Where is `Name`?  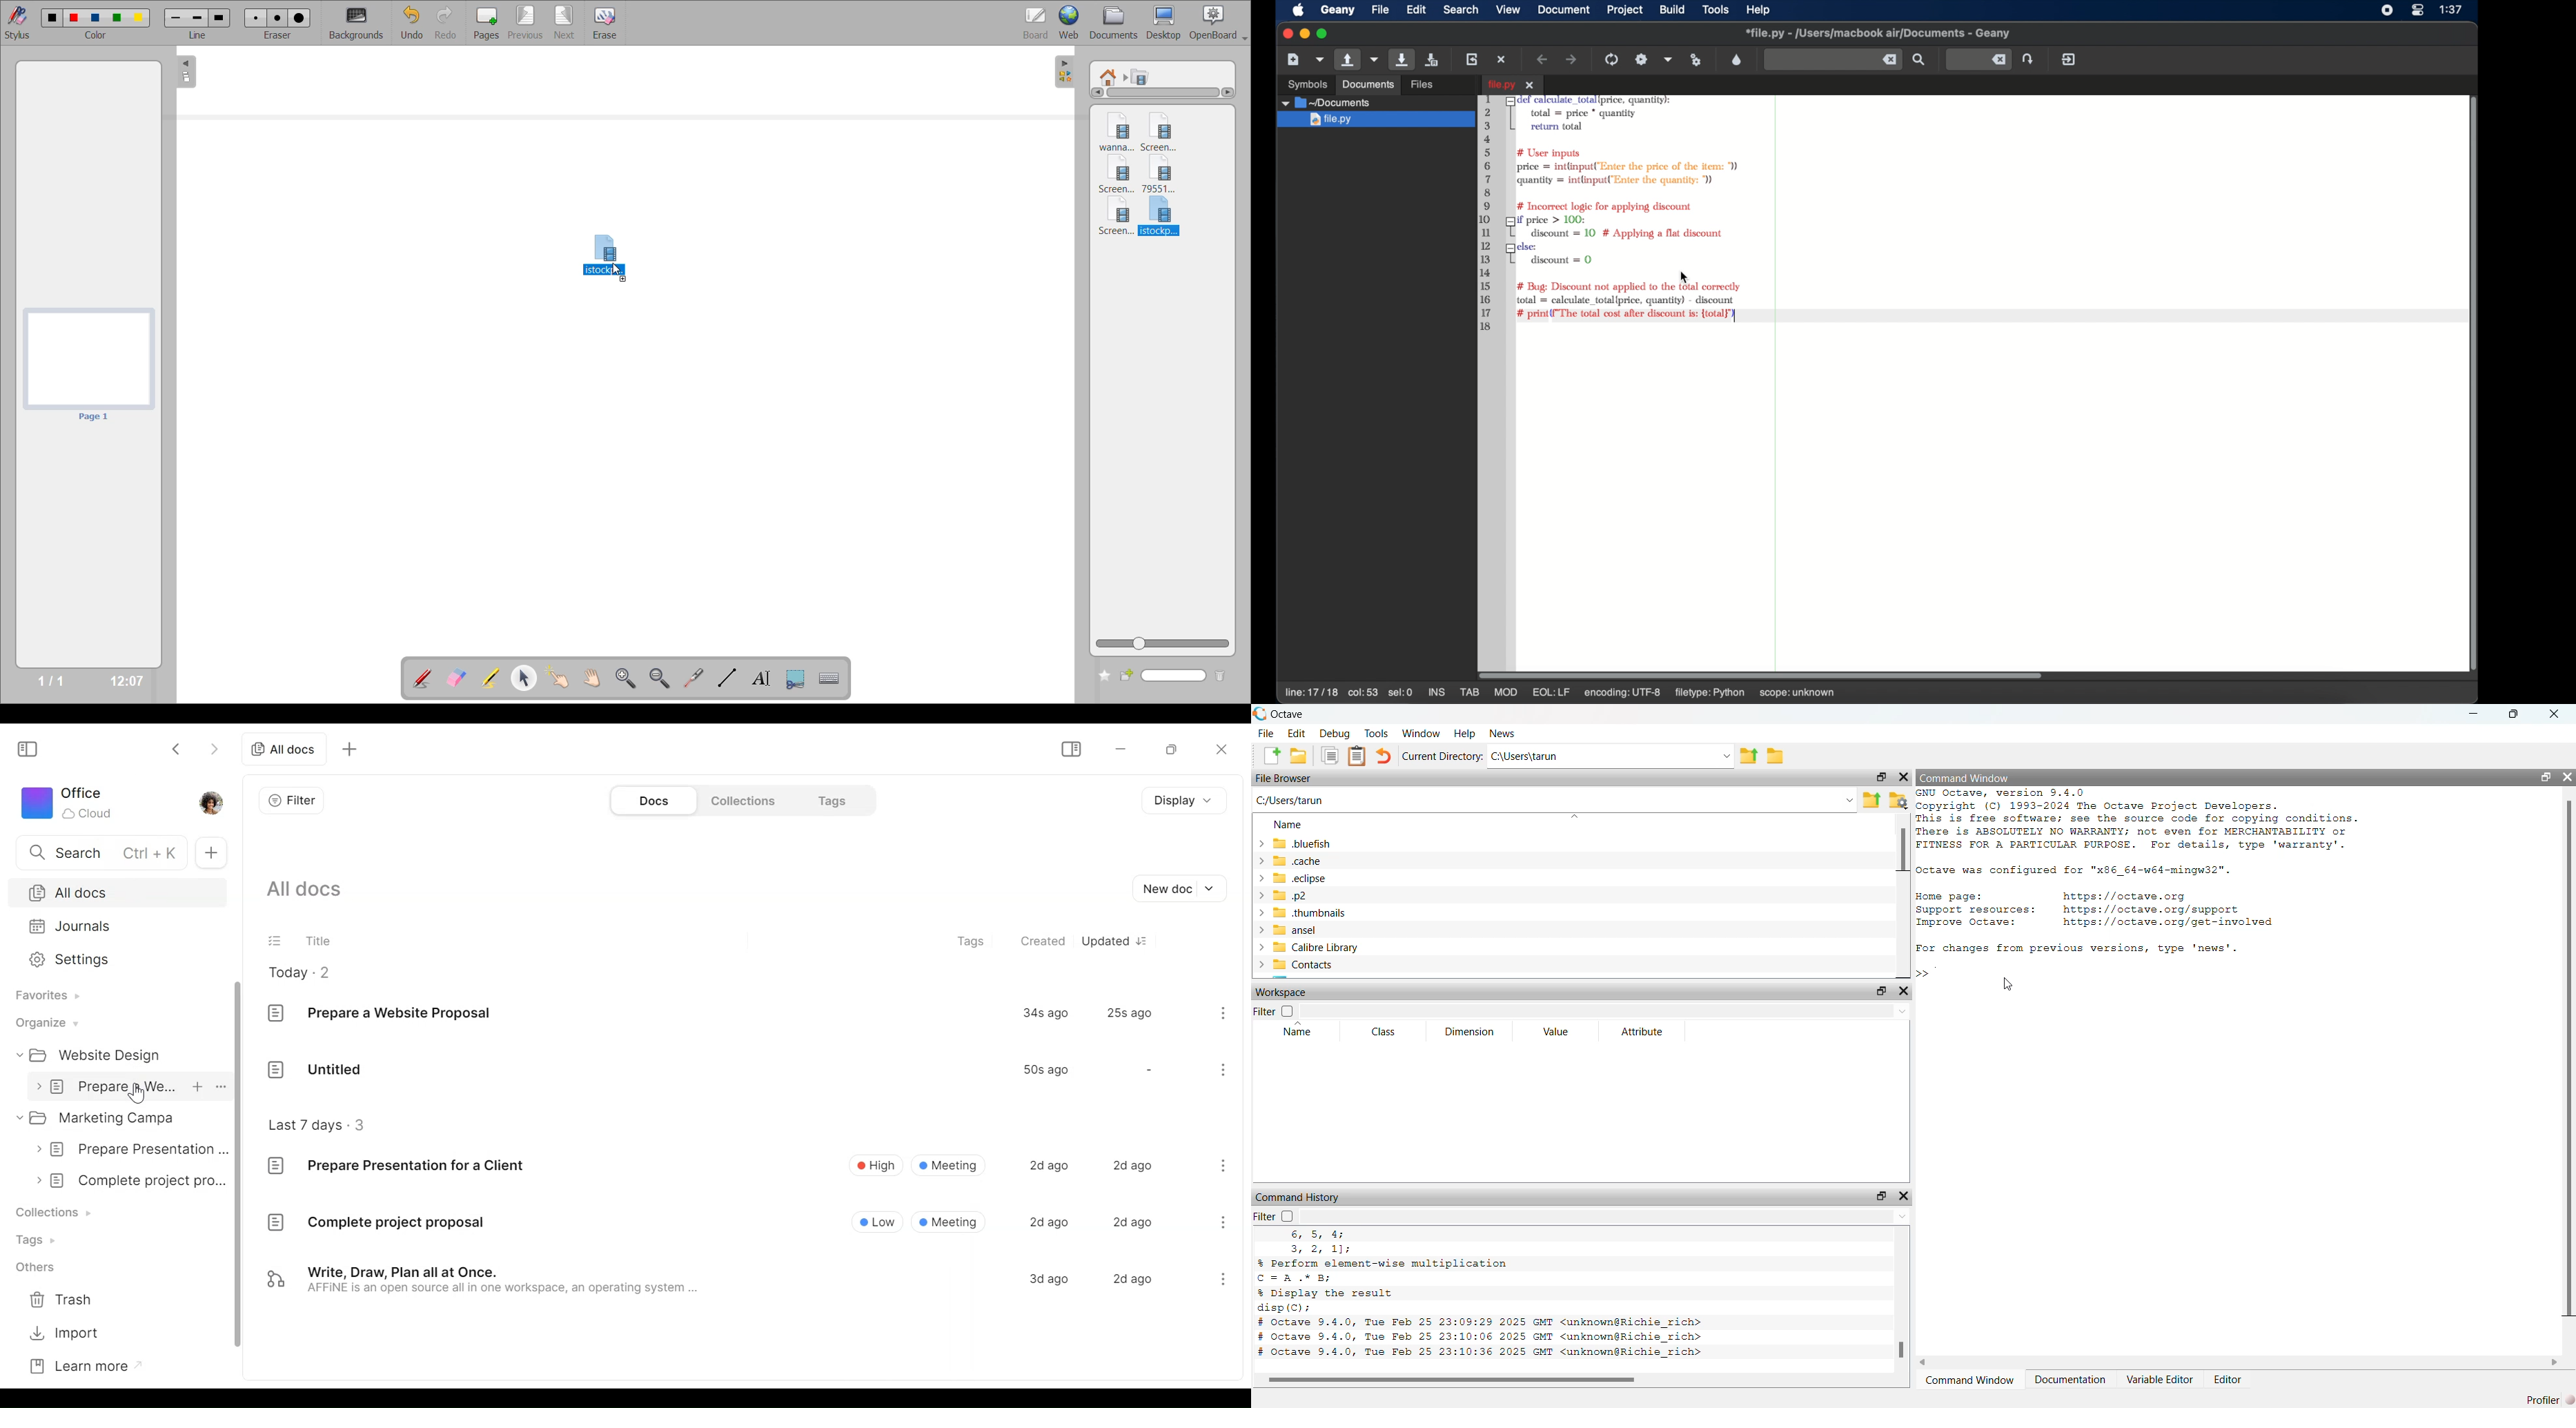 Name is located at coordinates (1288, 824).